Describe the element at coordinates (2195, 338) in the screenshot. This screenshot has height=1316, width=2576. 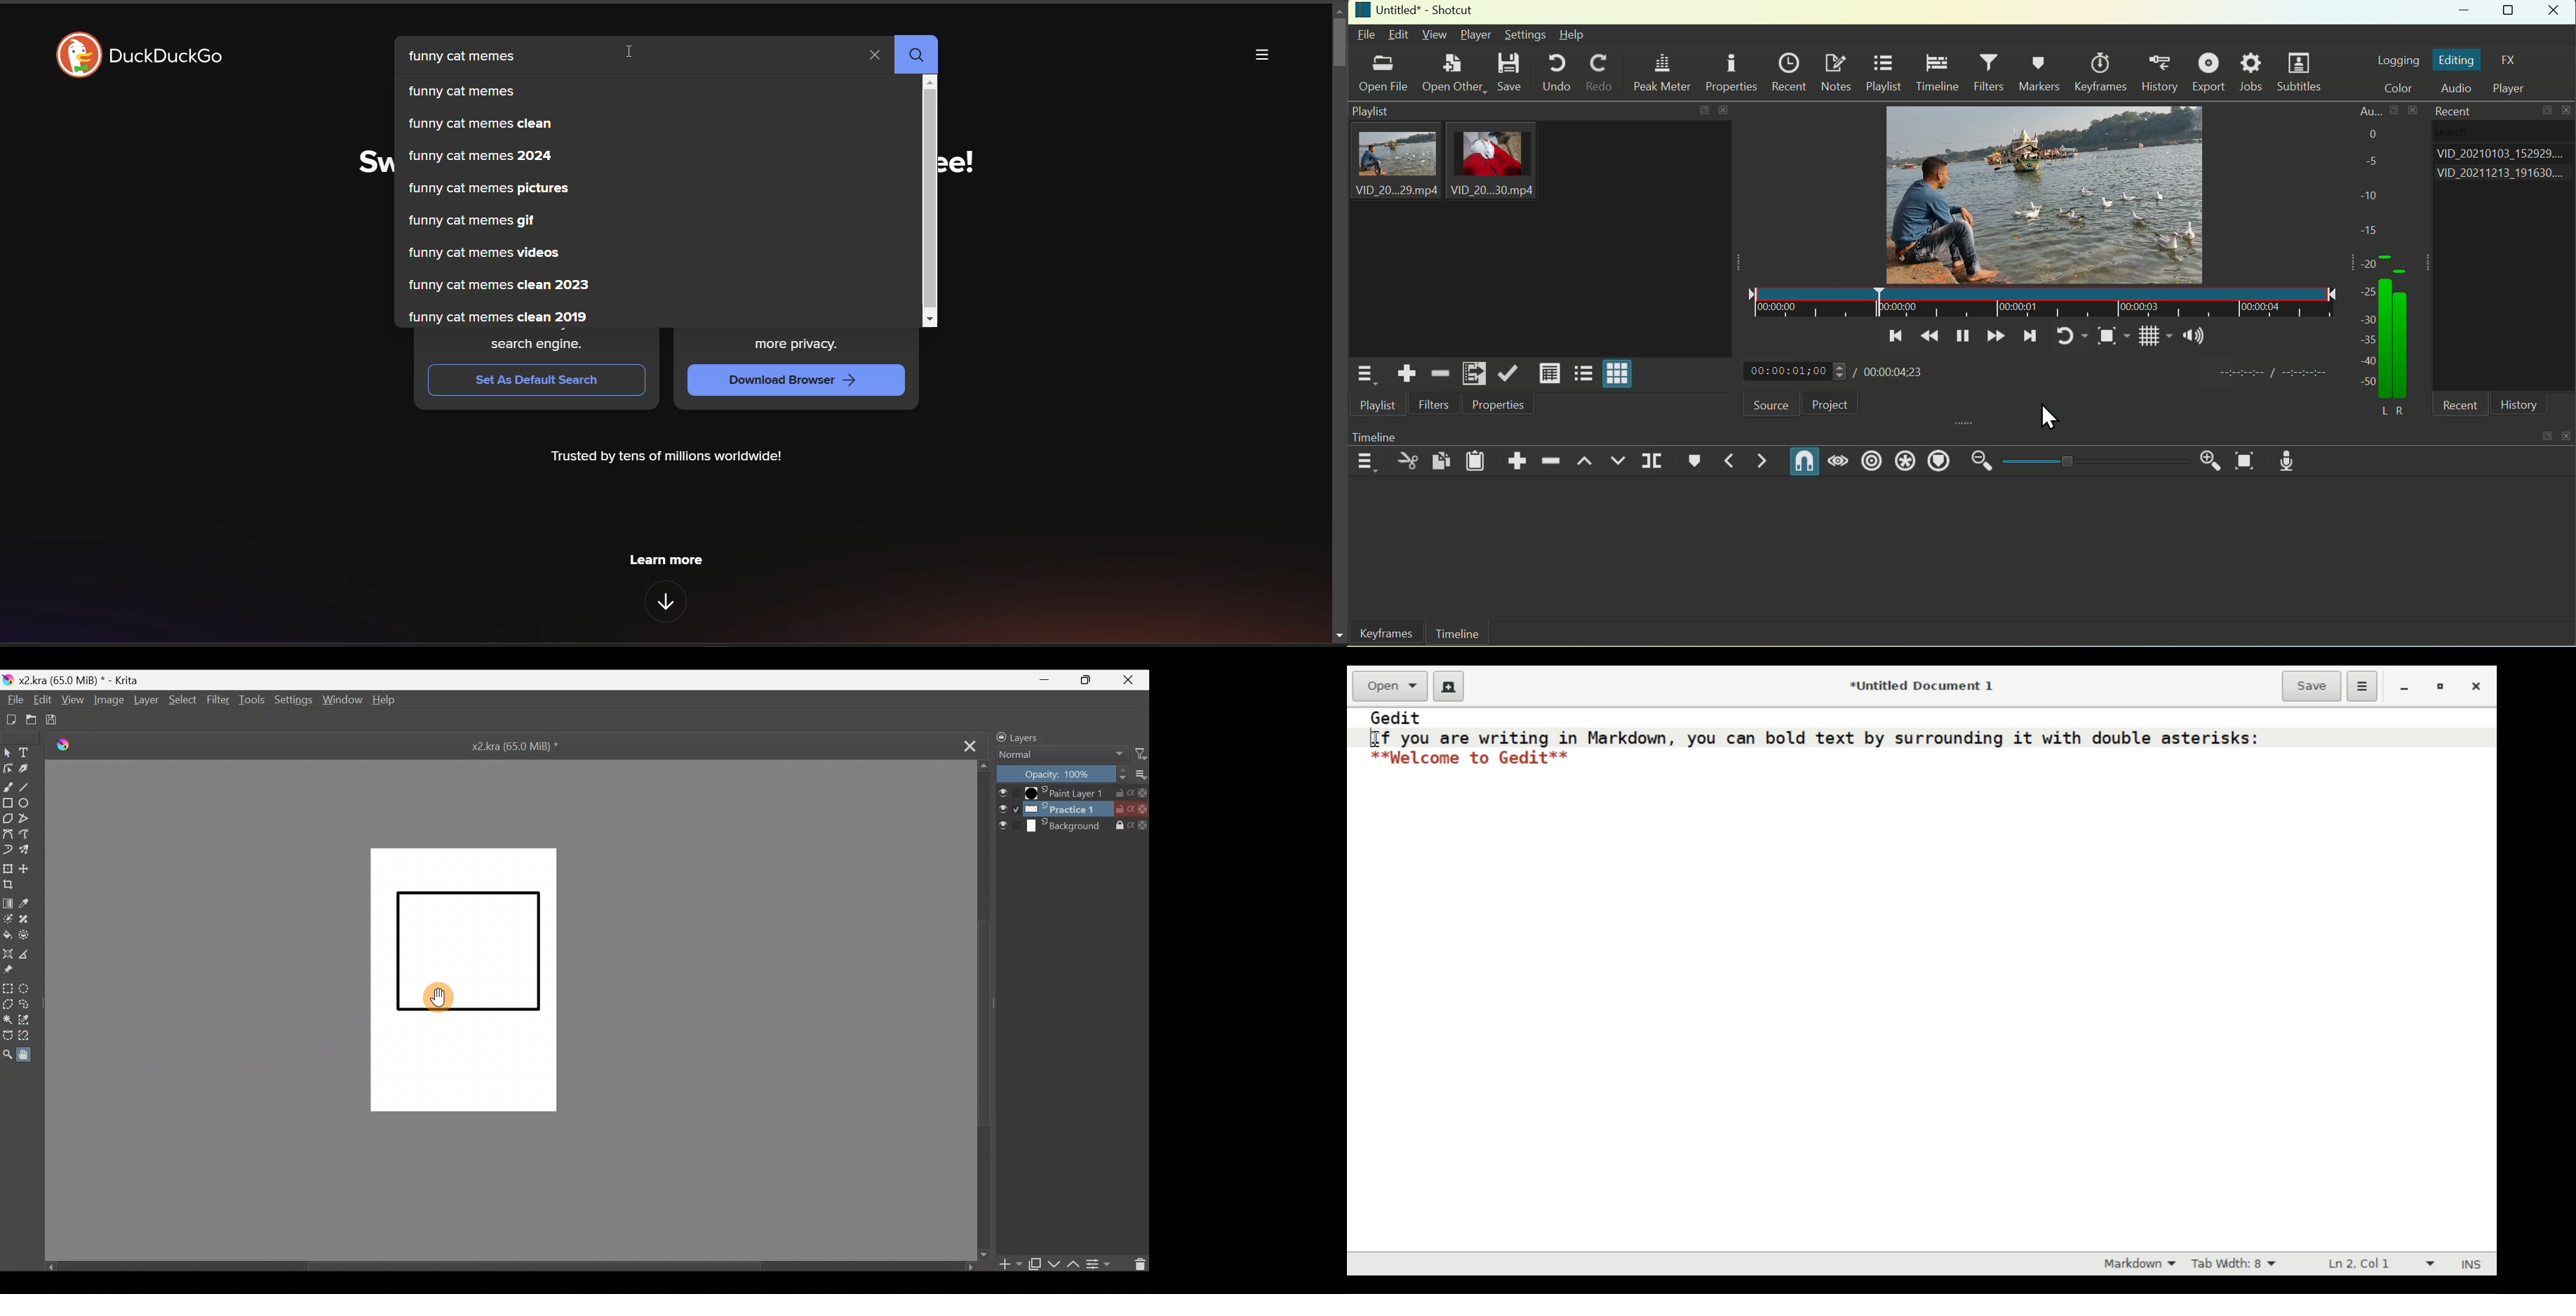
I see `Sound` at that location.